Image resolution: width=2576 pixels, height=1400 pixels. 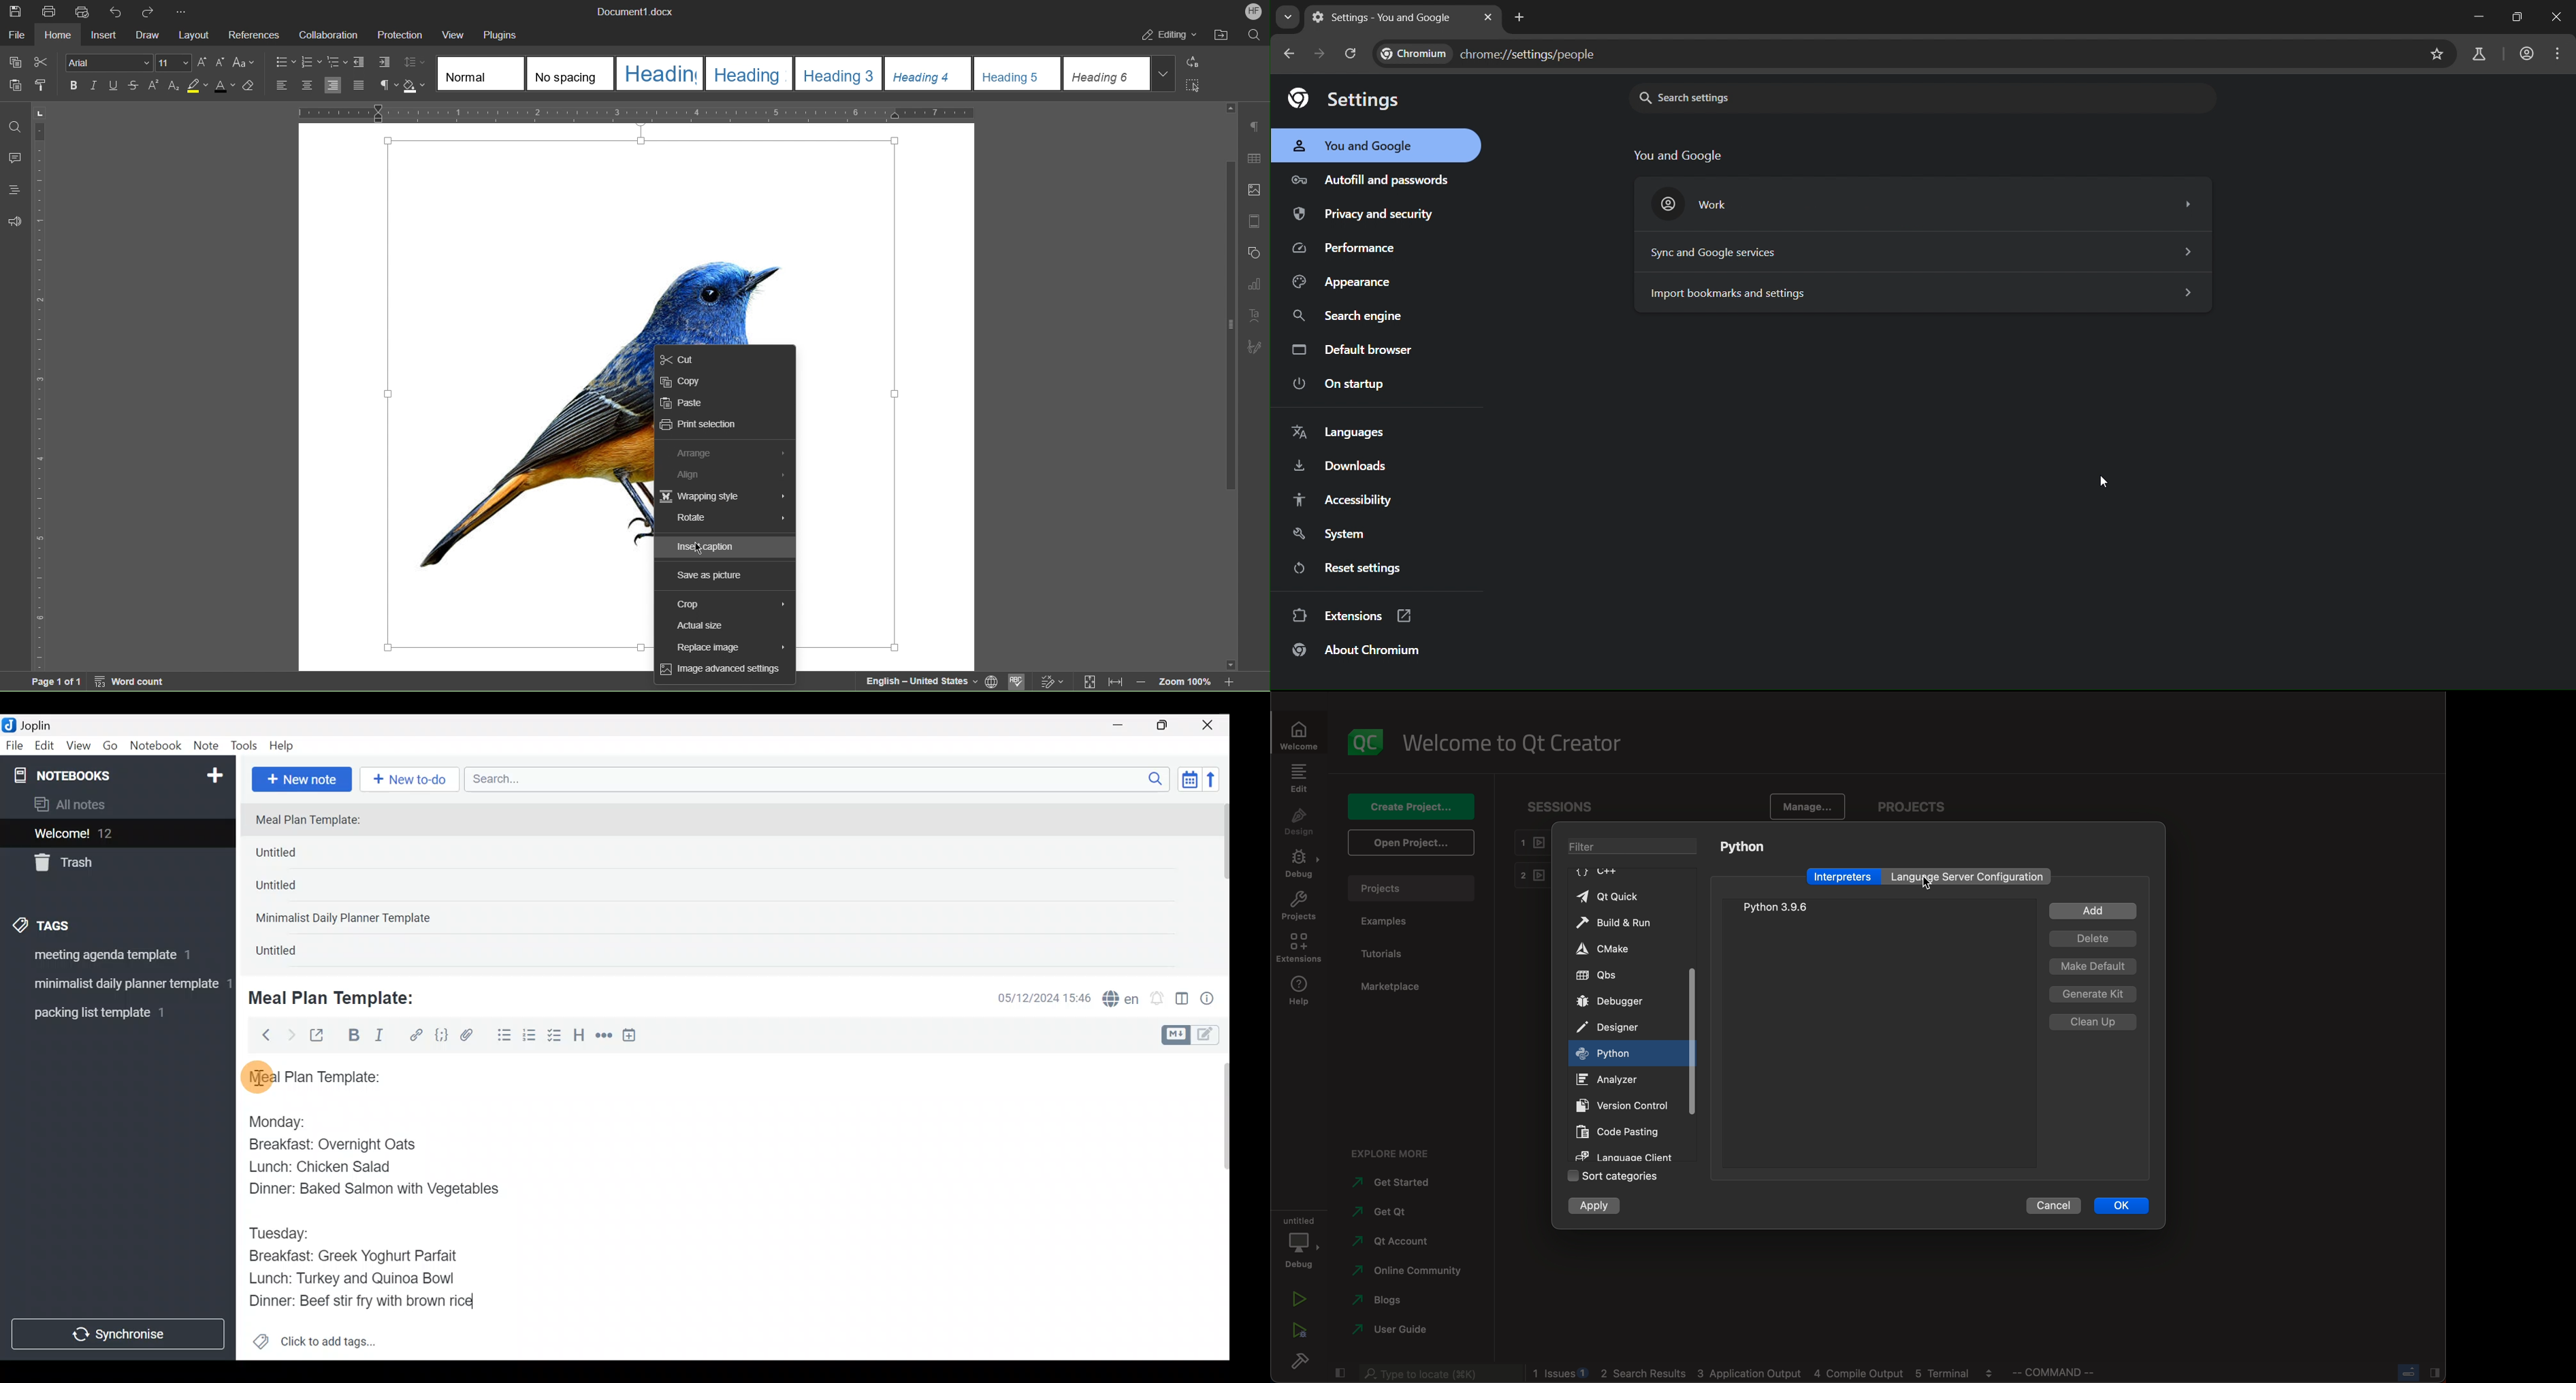 I want to click on Meal Plan Template:, so click(x=339, y=996).